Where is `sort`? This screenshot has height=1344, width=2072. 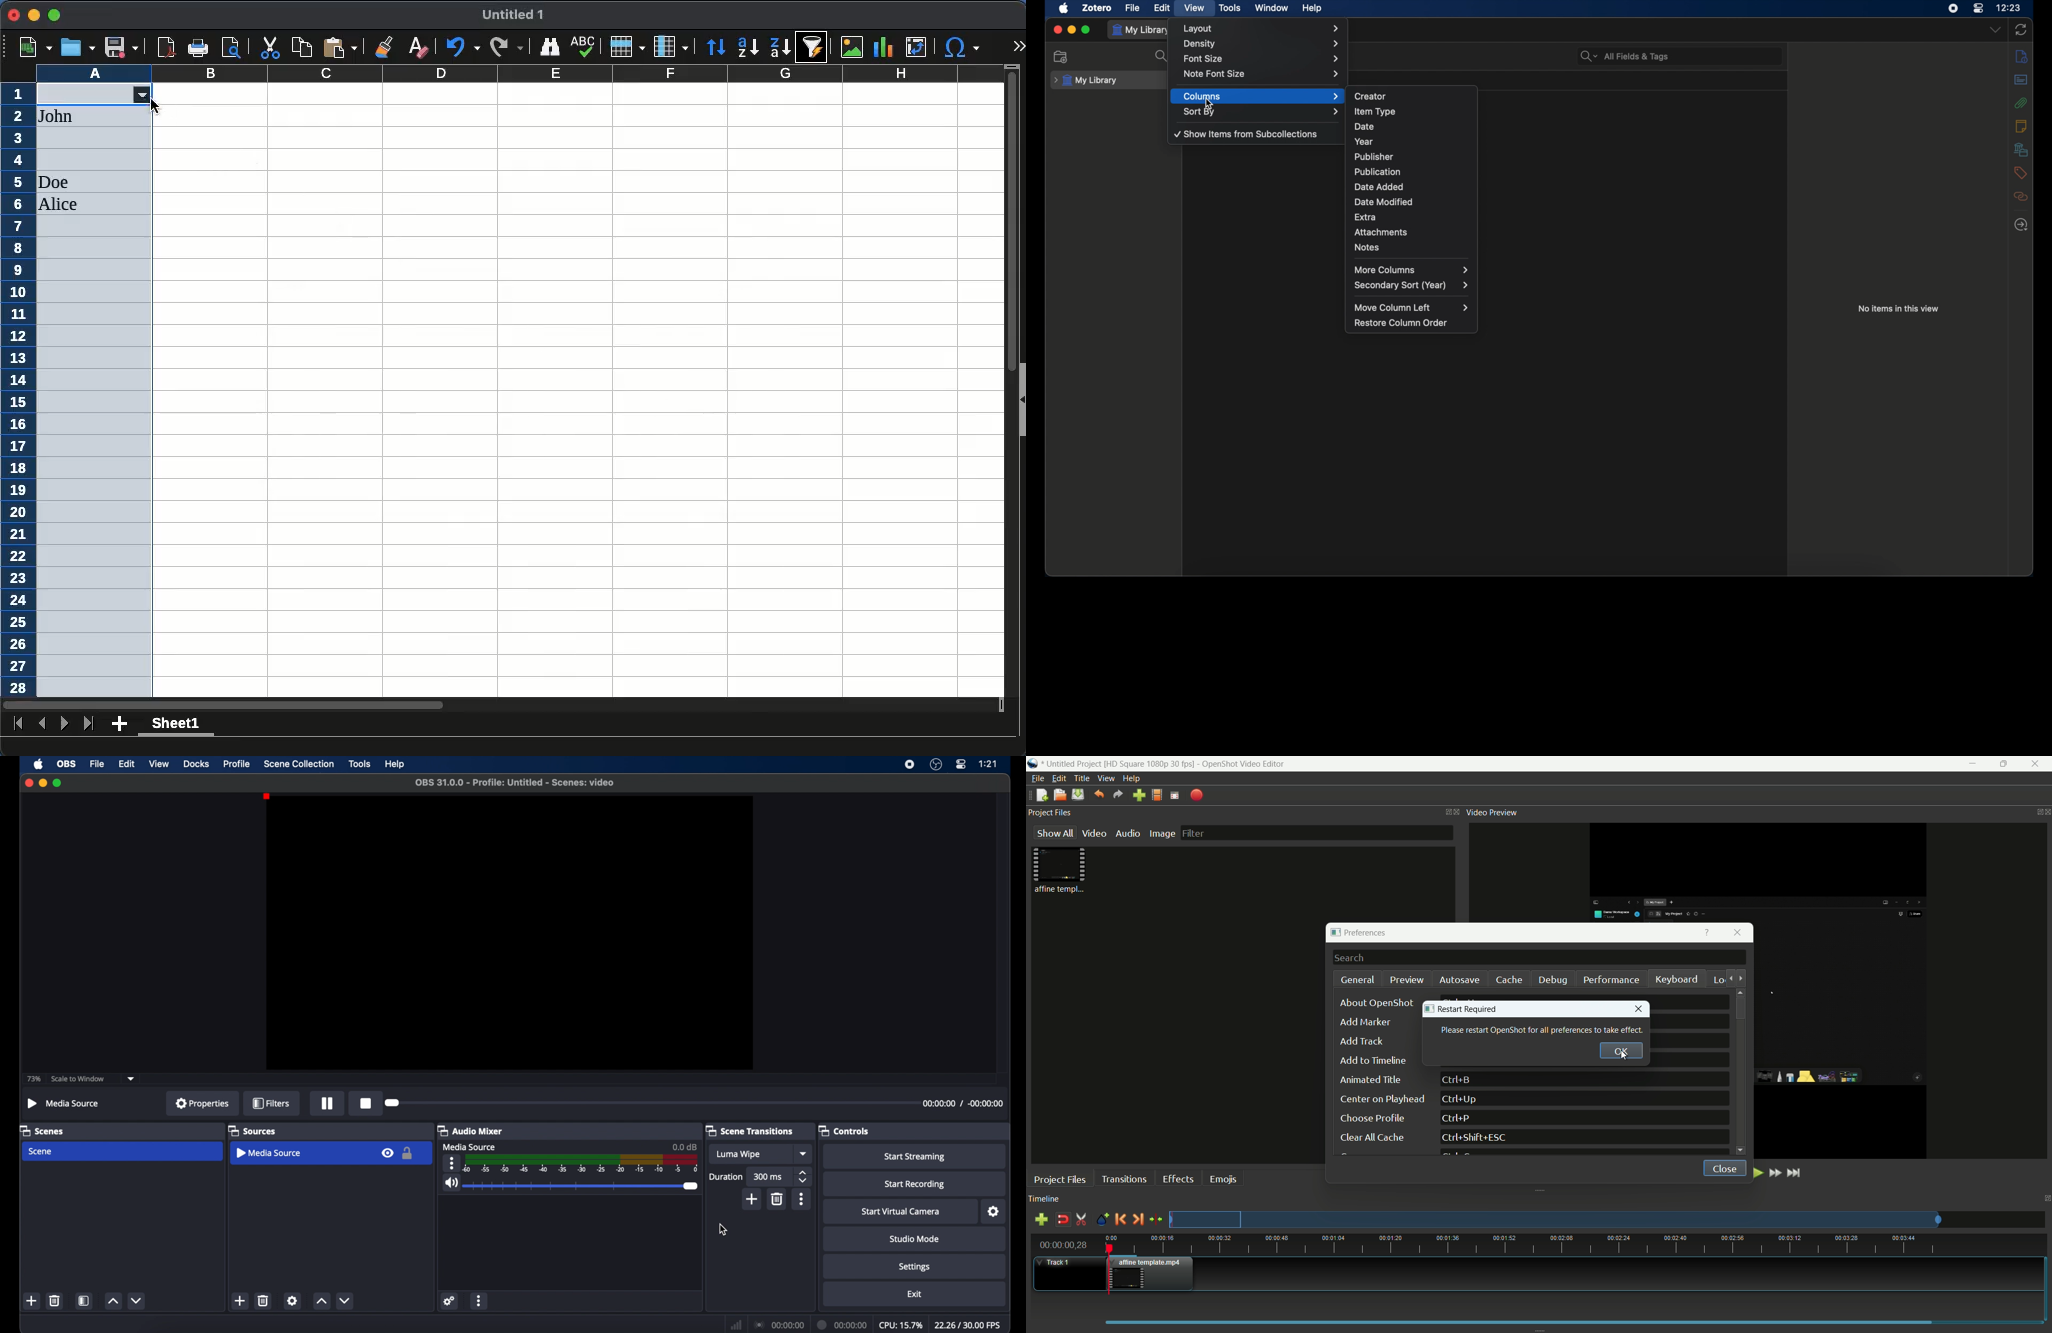
sort is located at coordinates (718, 47).